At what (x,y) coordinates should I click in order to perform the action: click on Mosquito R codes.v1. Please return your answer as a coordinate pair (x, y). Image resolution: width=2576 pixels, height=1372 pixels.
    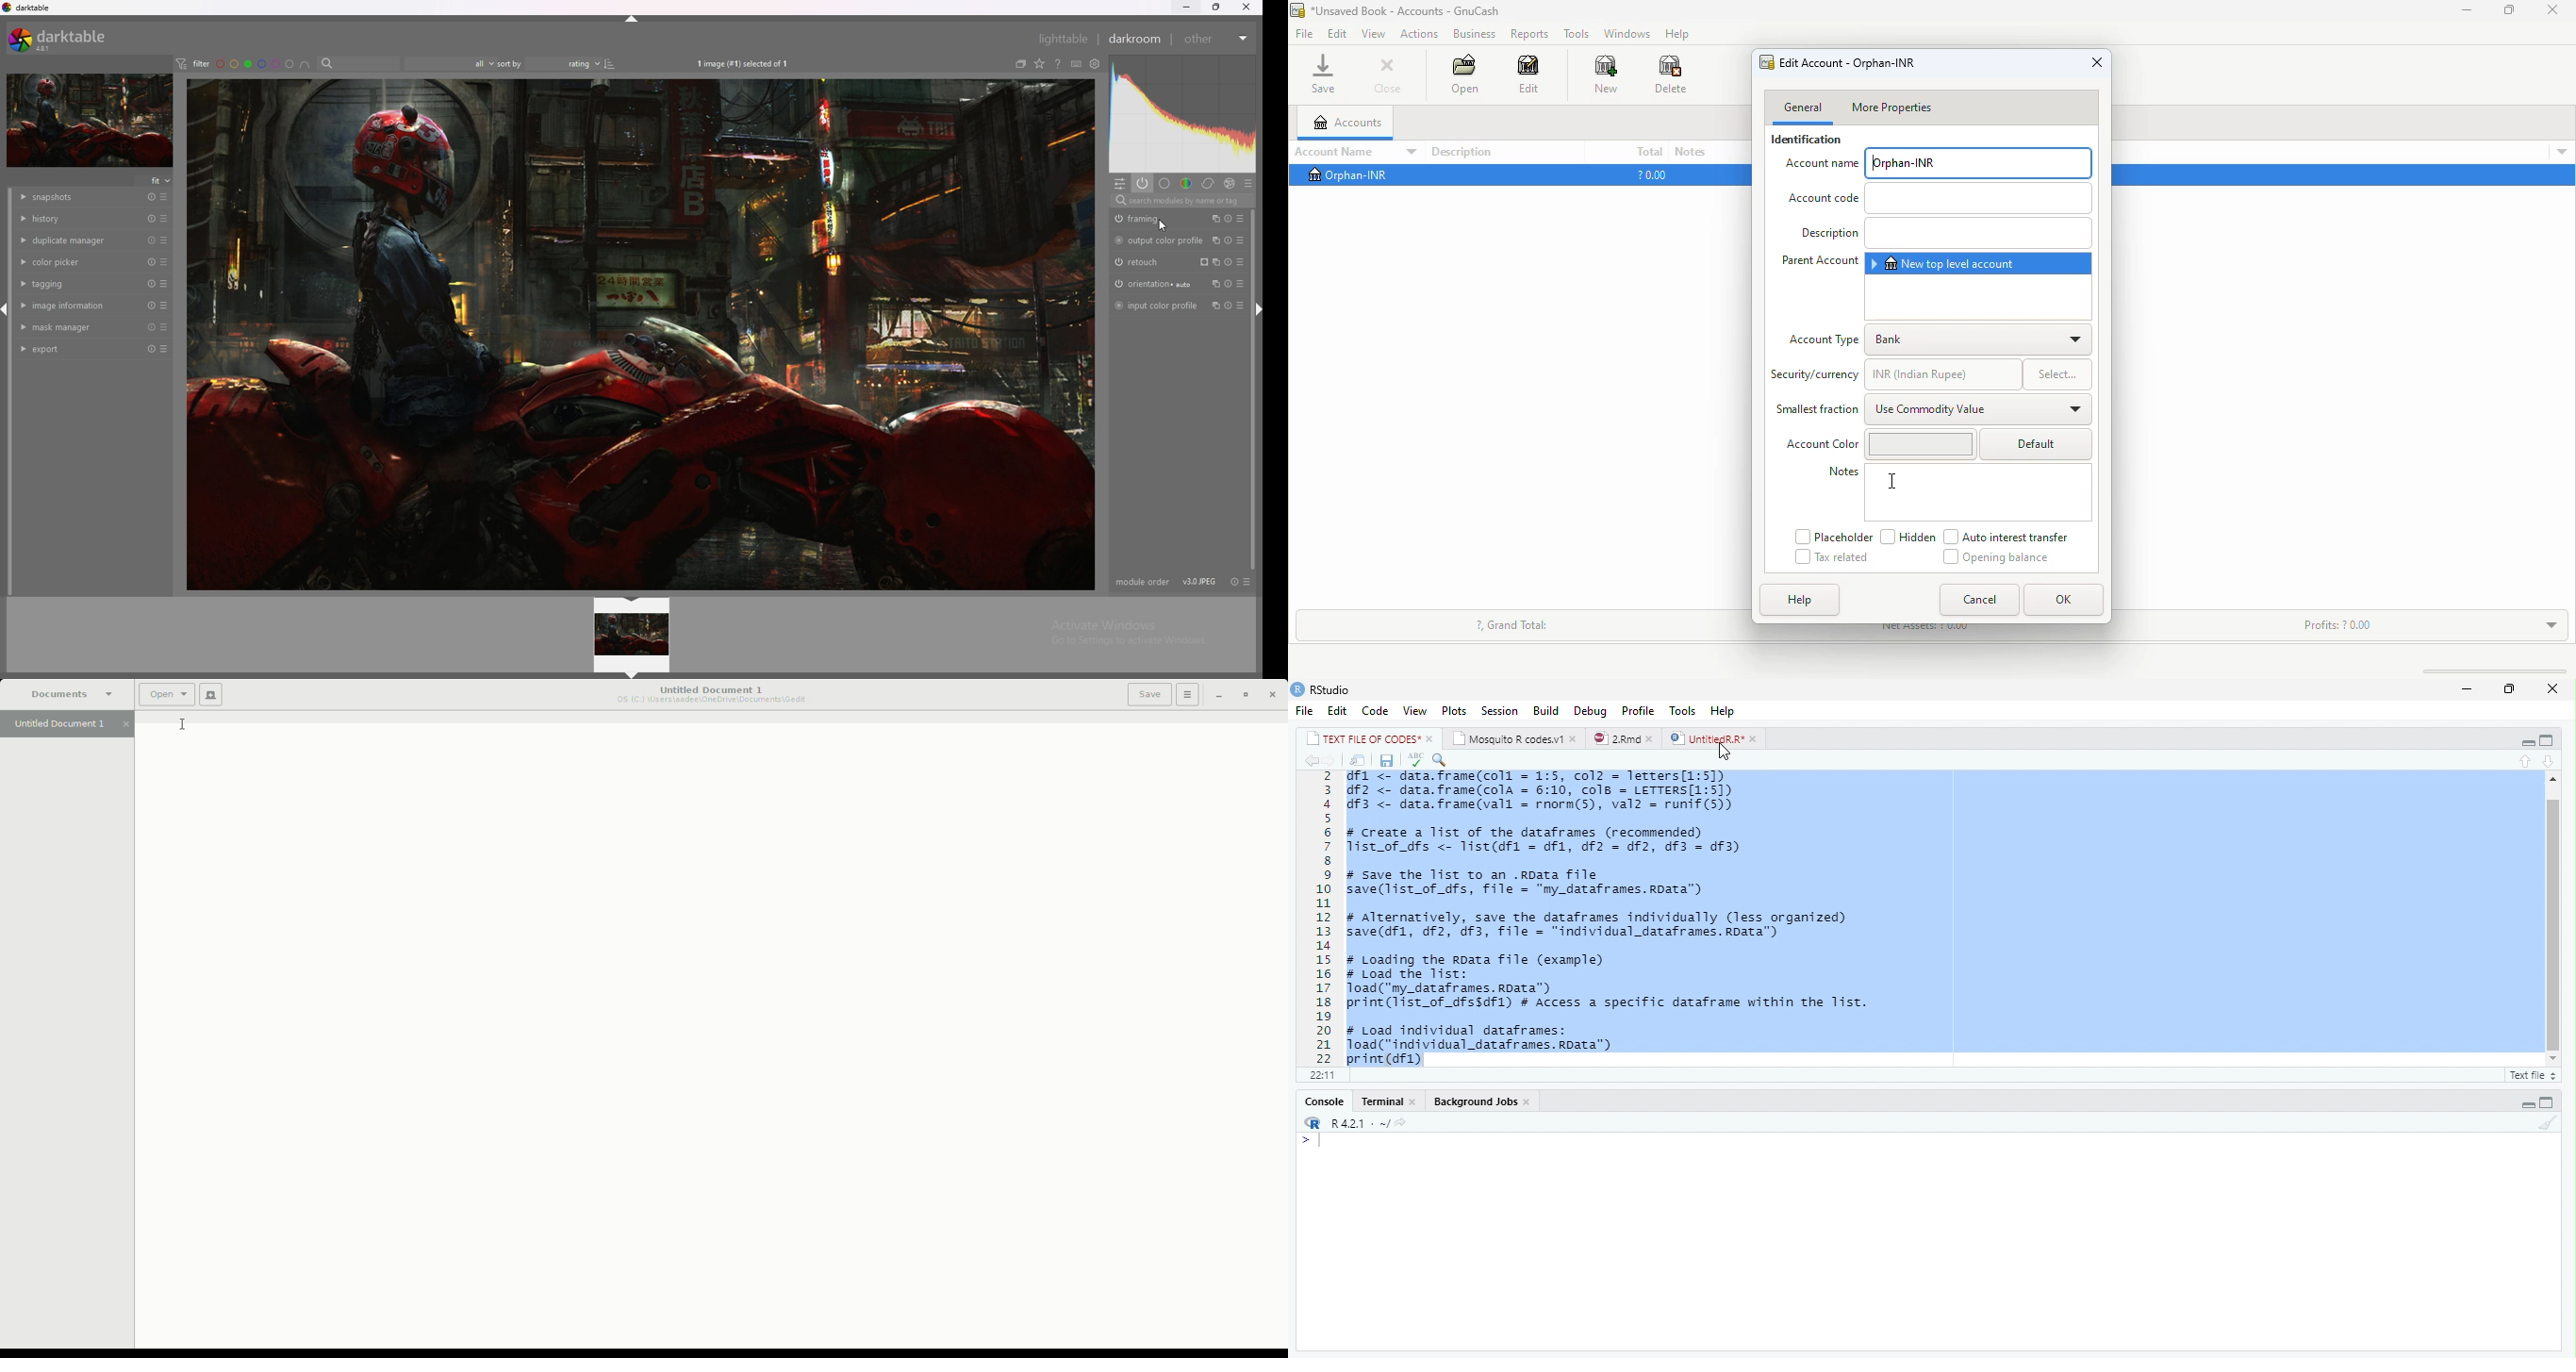
    Looking at the image, I should click on (1513, 737).